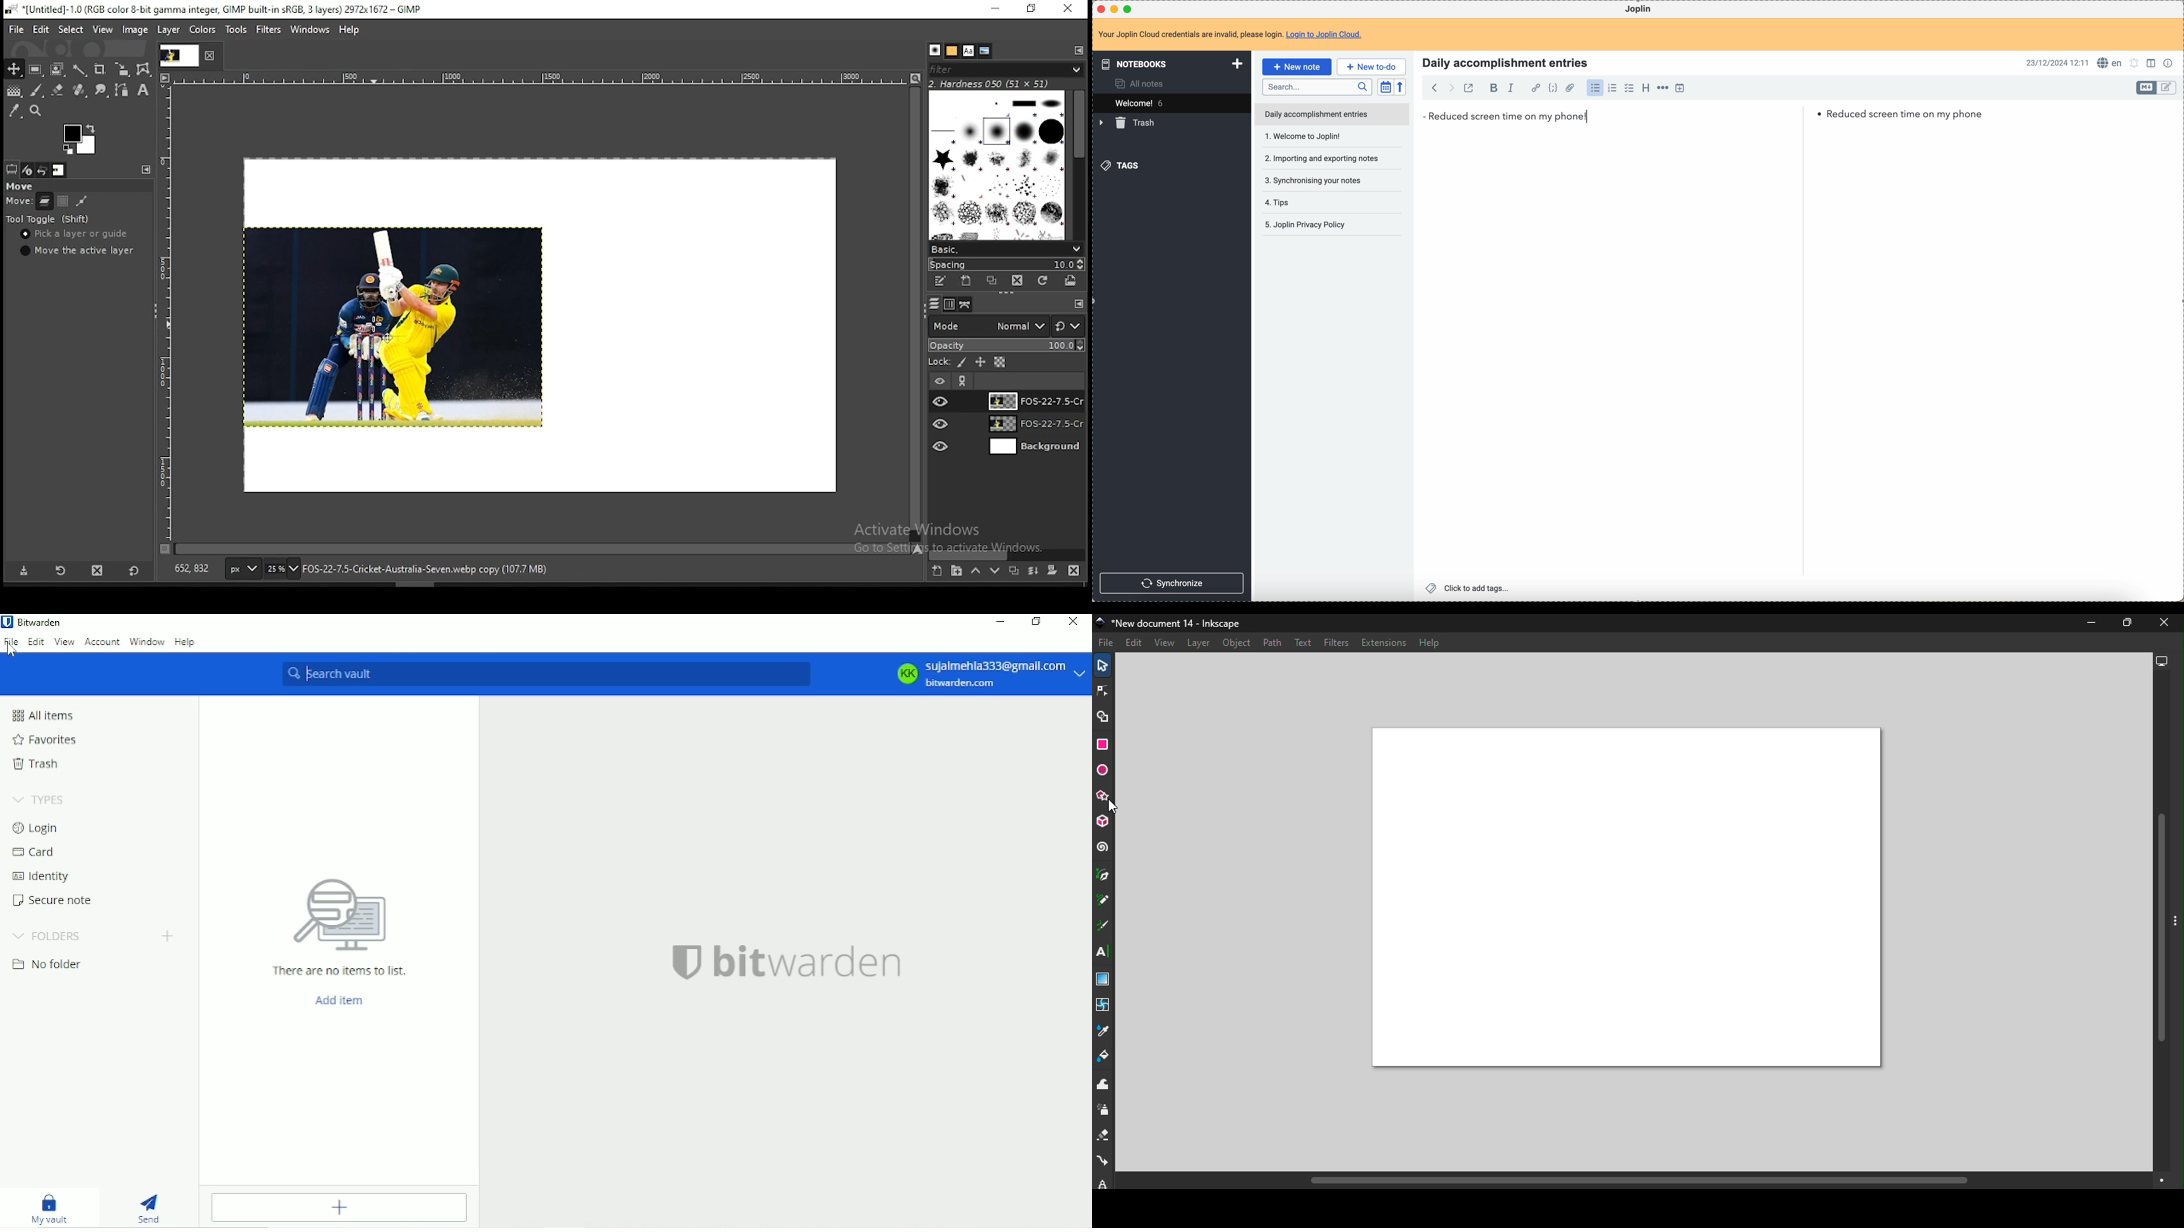  I want to click on Close , so click(2166, 622).